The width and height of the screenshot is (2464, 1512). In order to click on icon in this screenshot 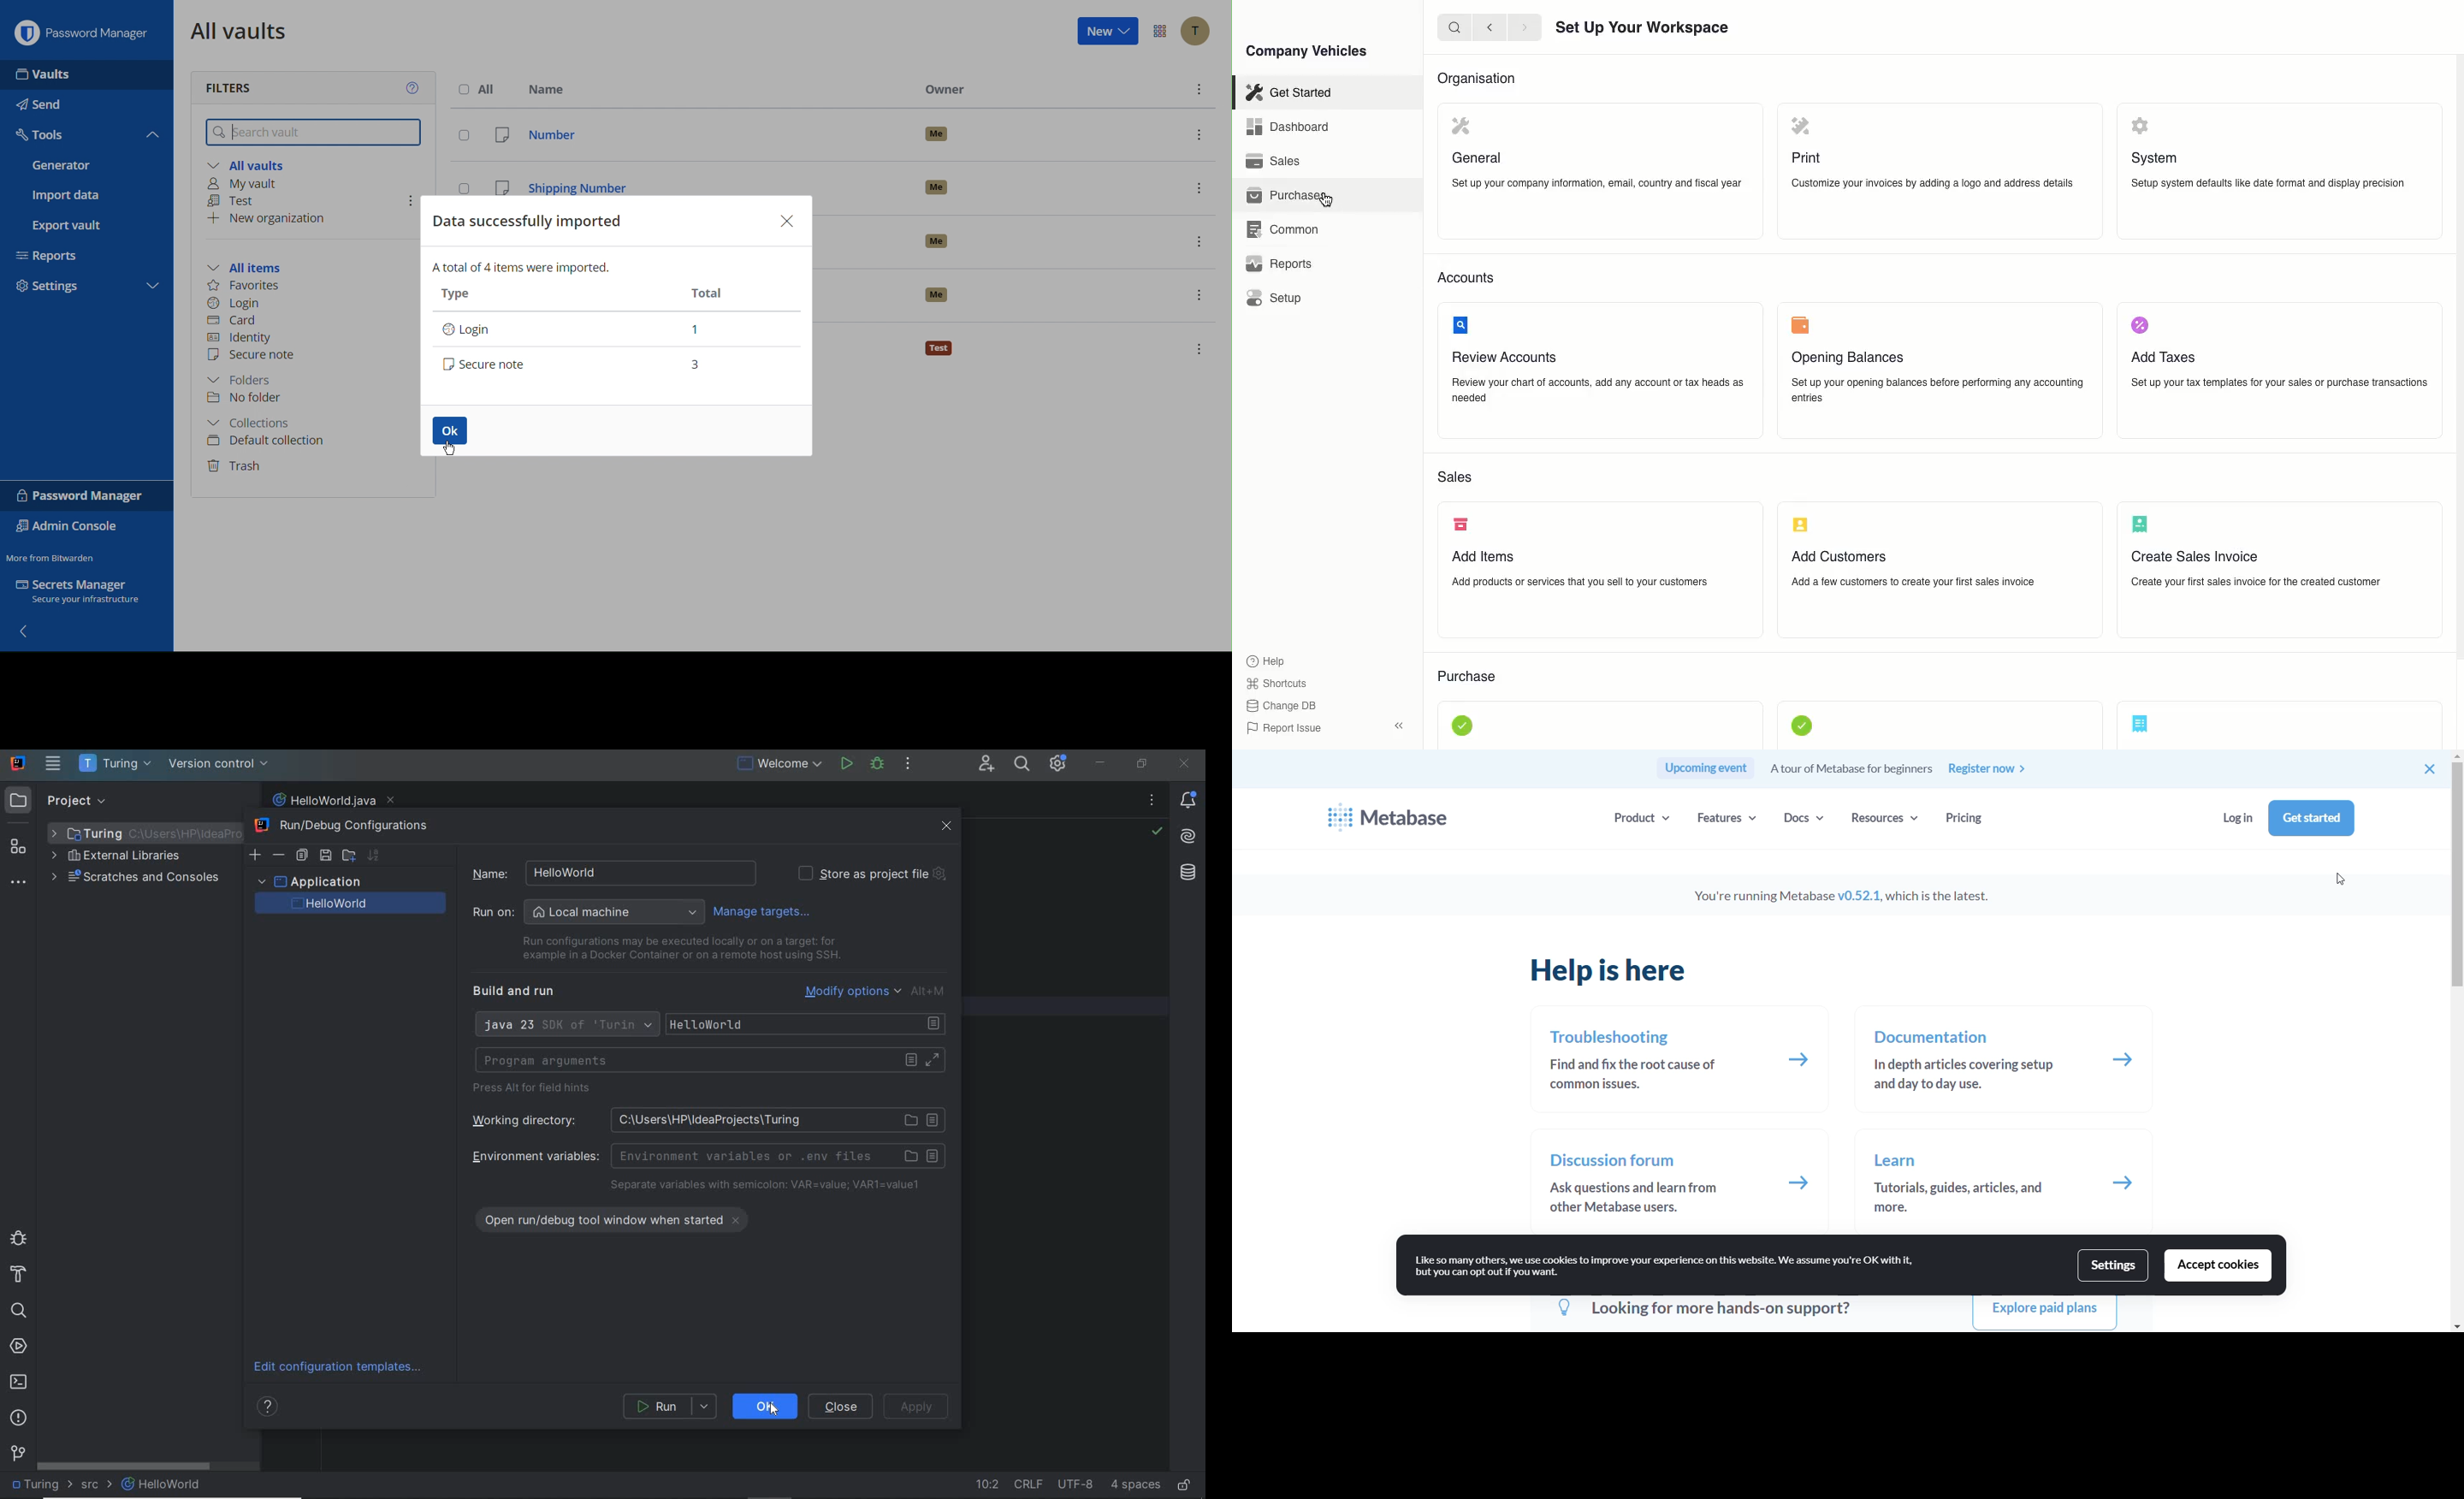, I will do `click(2141, 326)`.